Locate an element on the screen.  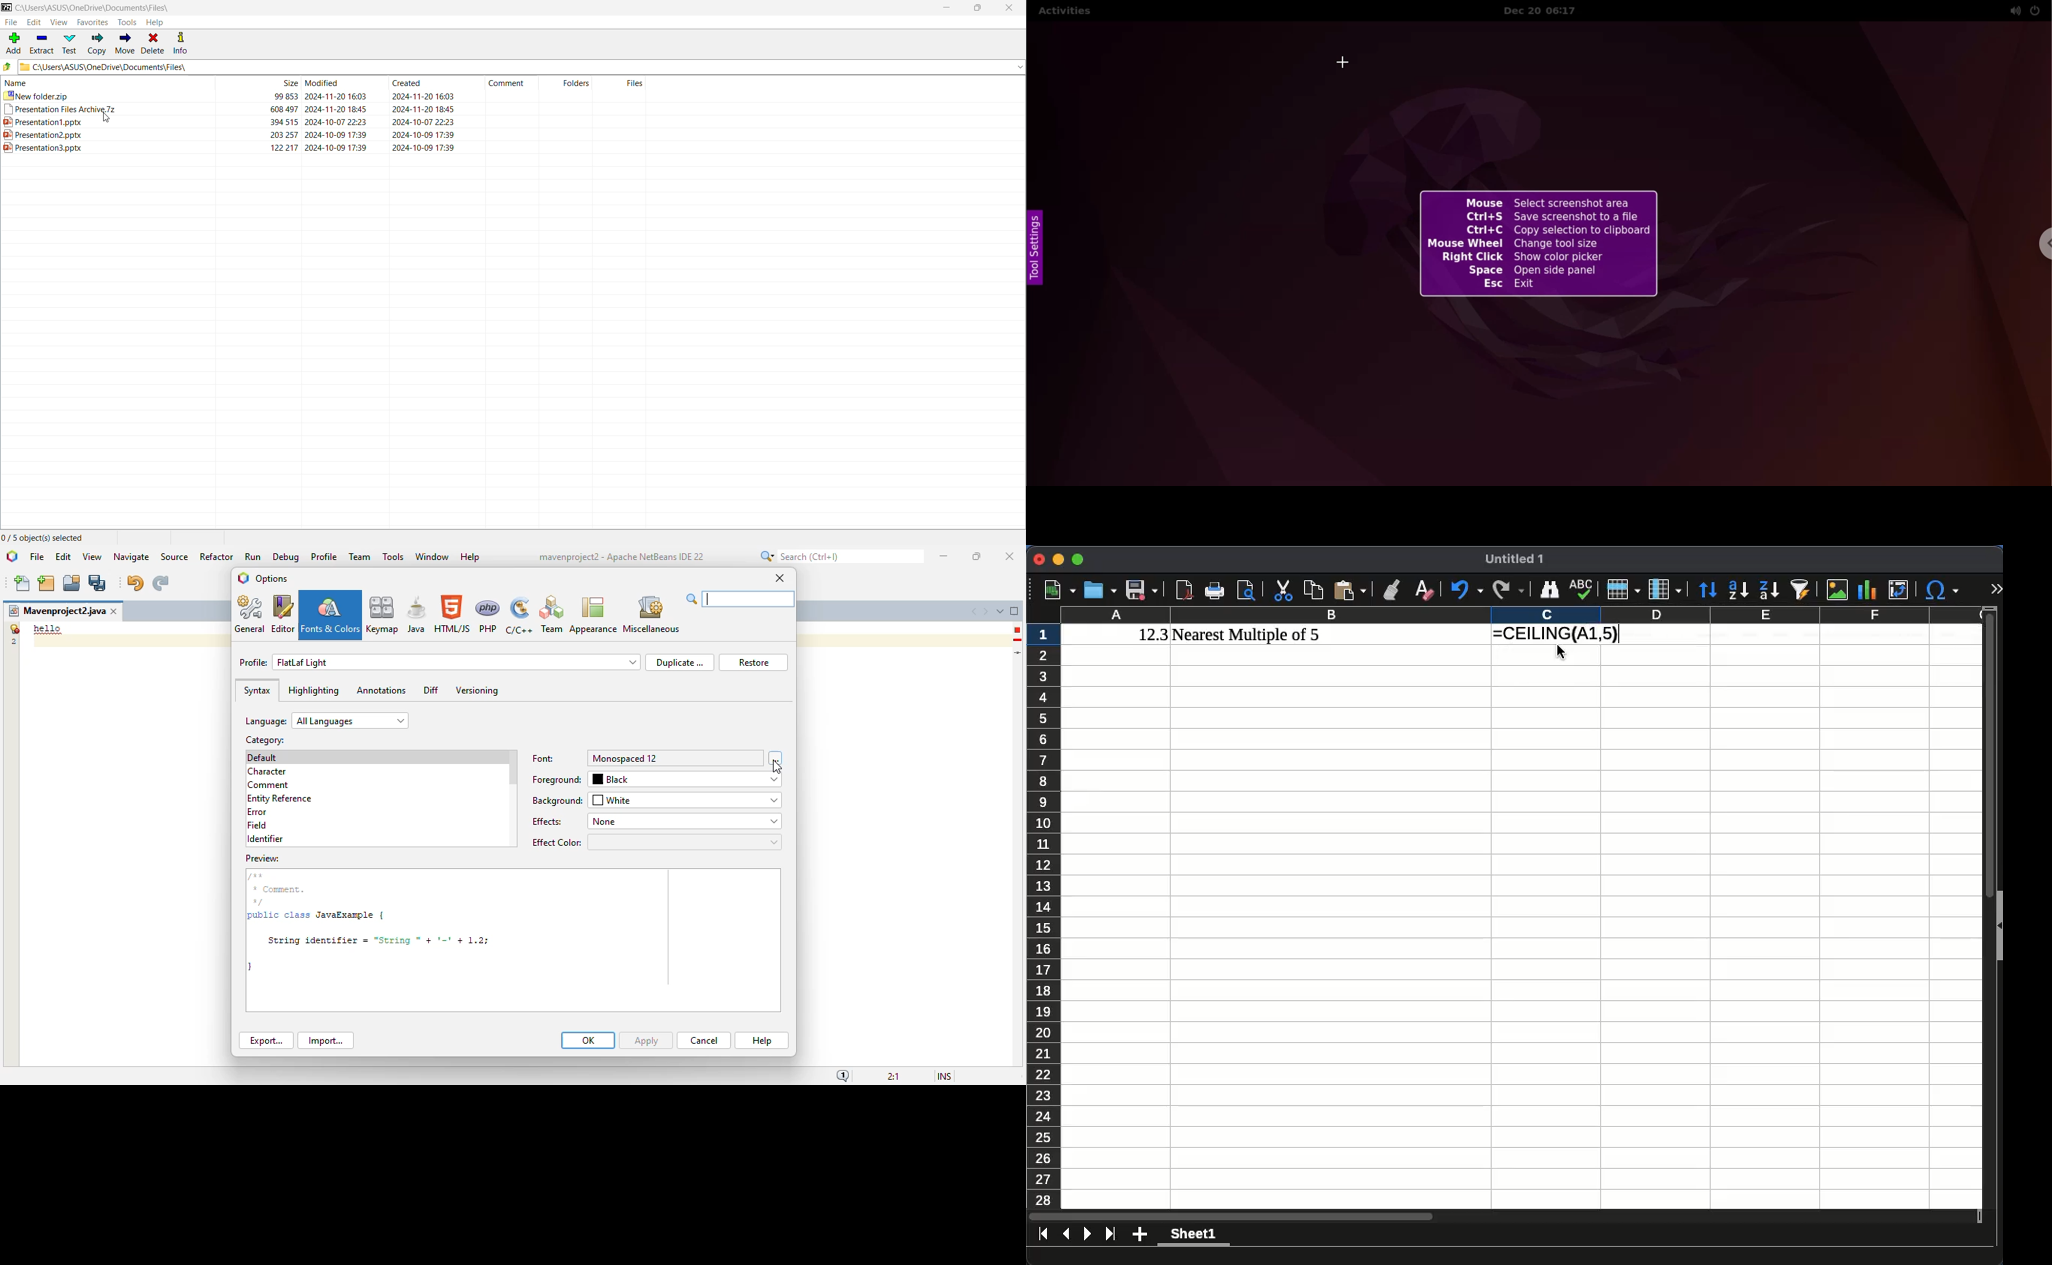
line numbers is located at coordinates (13, 634).